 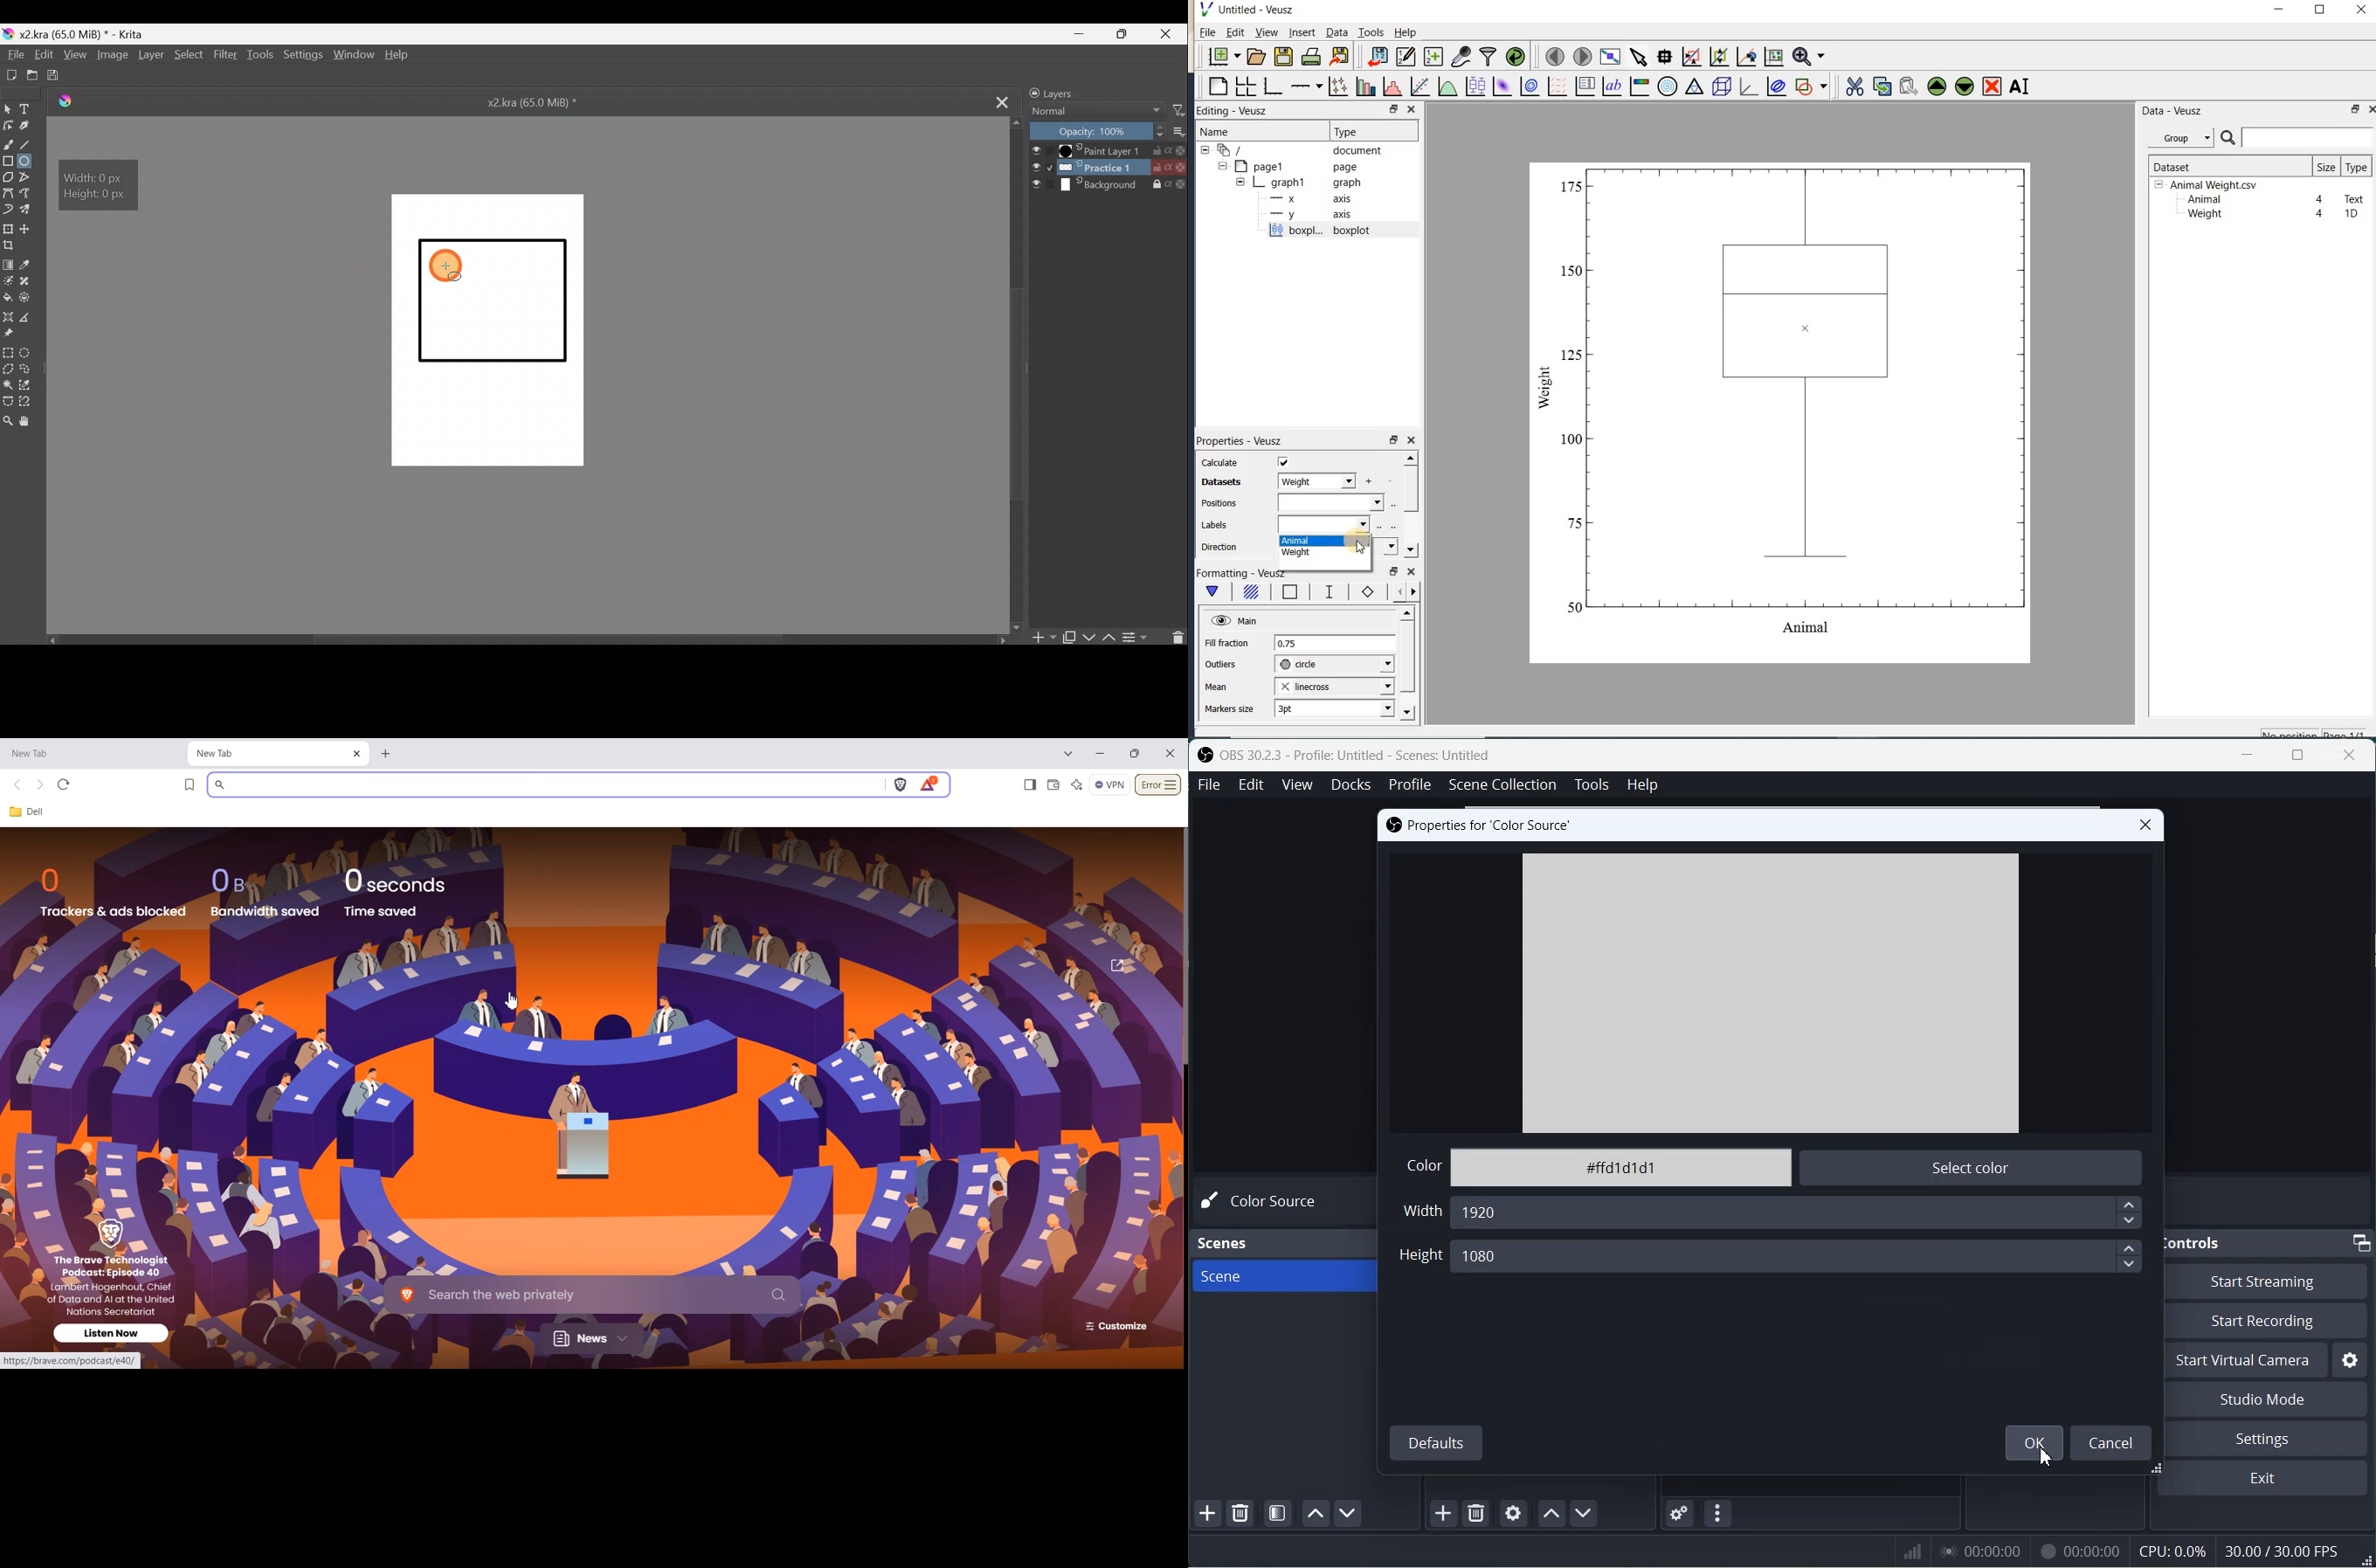 I want to click on Tools, so click(x=1592, y=784).